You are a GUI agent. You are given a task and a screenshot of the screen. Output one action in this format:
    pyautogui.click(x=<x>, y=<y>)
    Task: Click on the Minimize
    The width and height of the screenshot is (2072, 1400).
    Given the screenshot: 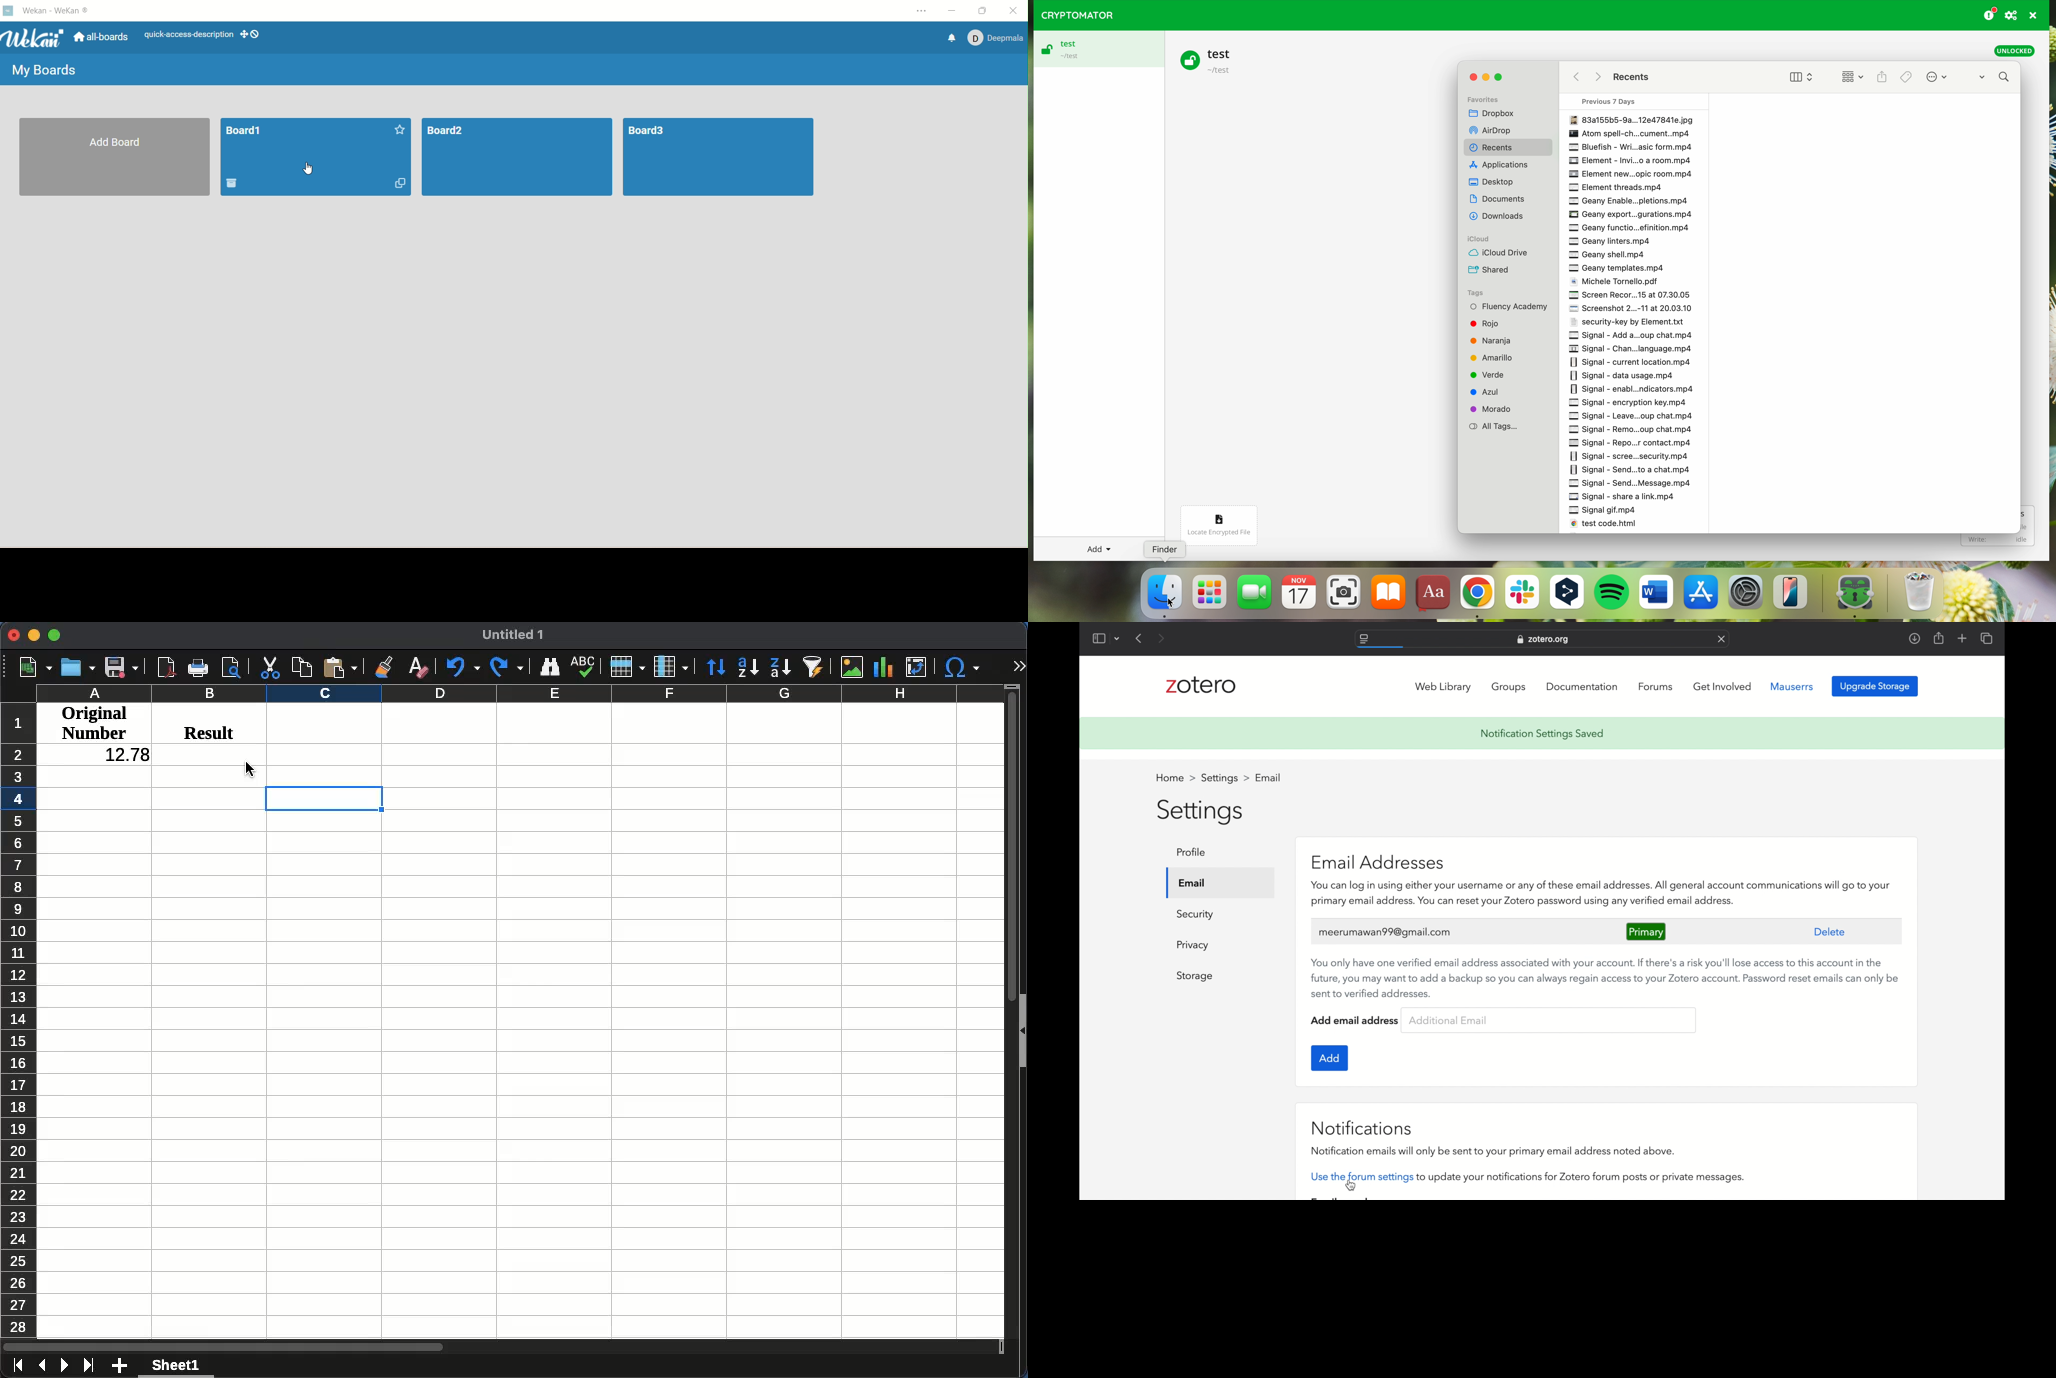 What is the action you would take?
    pyautogui.click(x=34, y=636)
    